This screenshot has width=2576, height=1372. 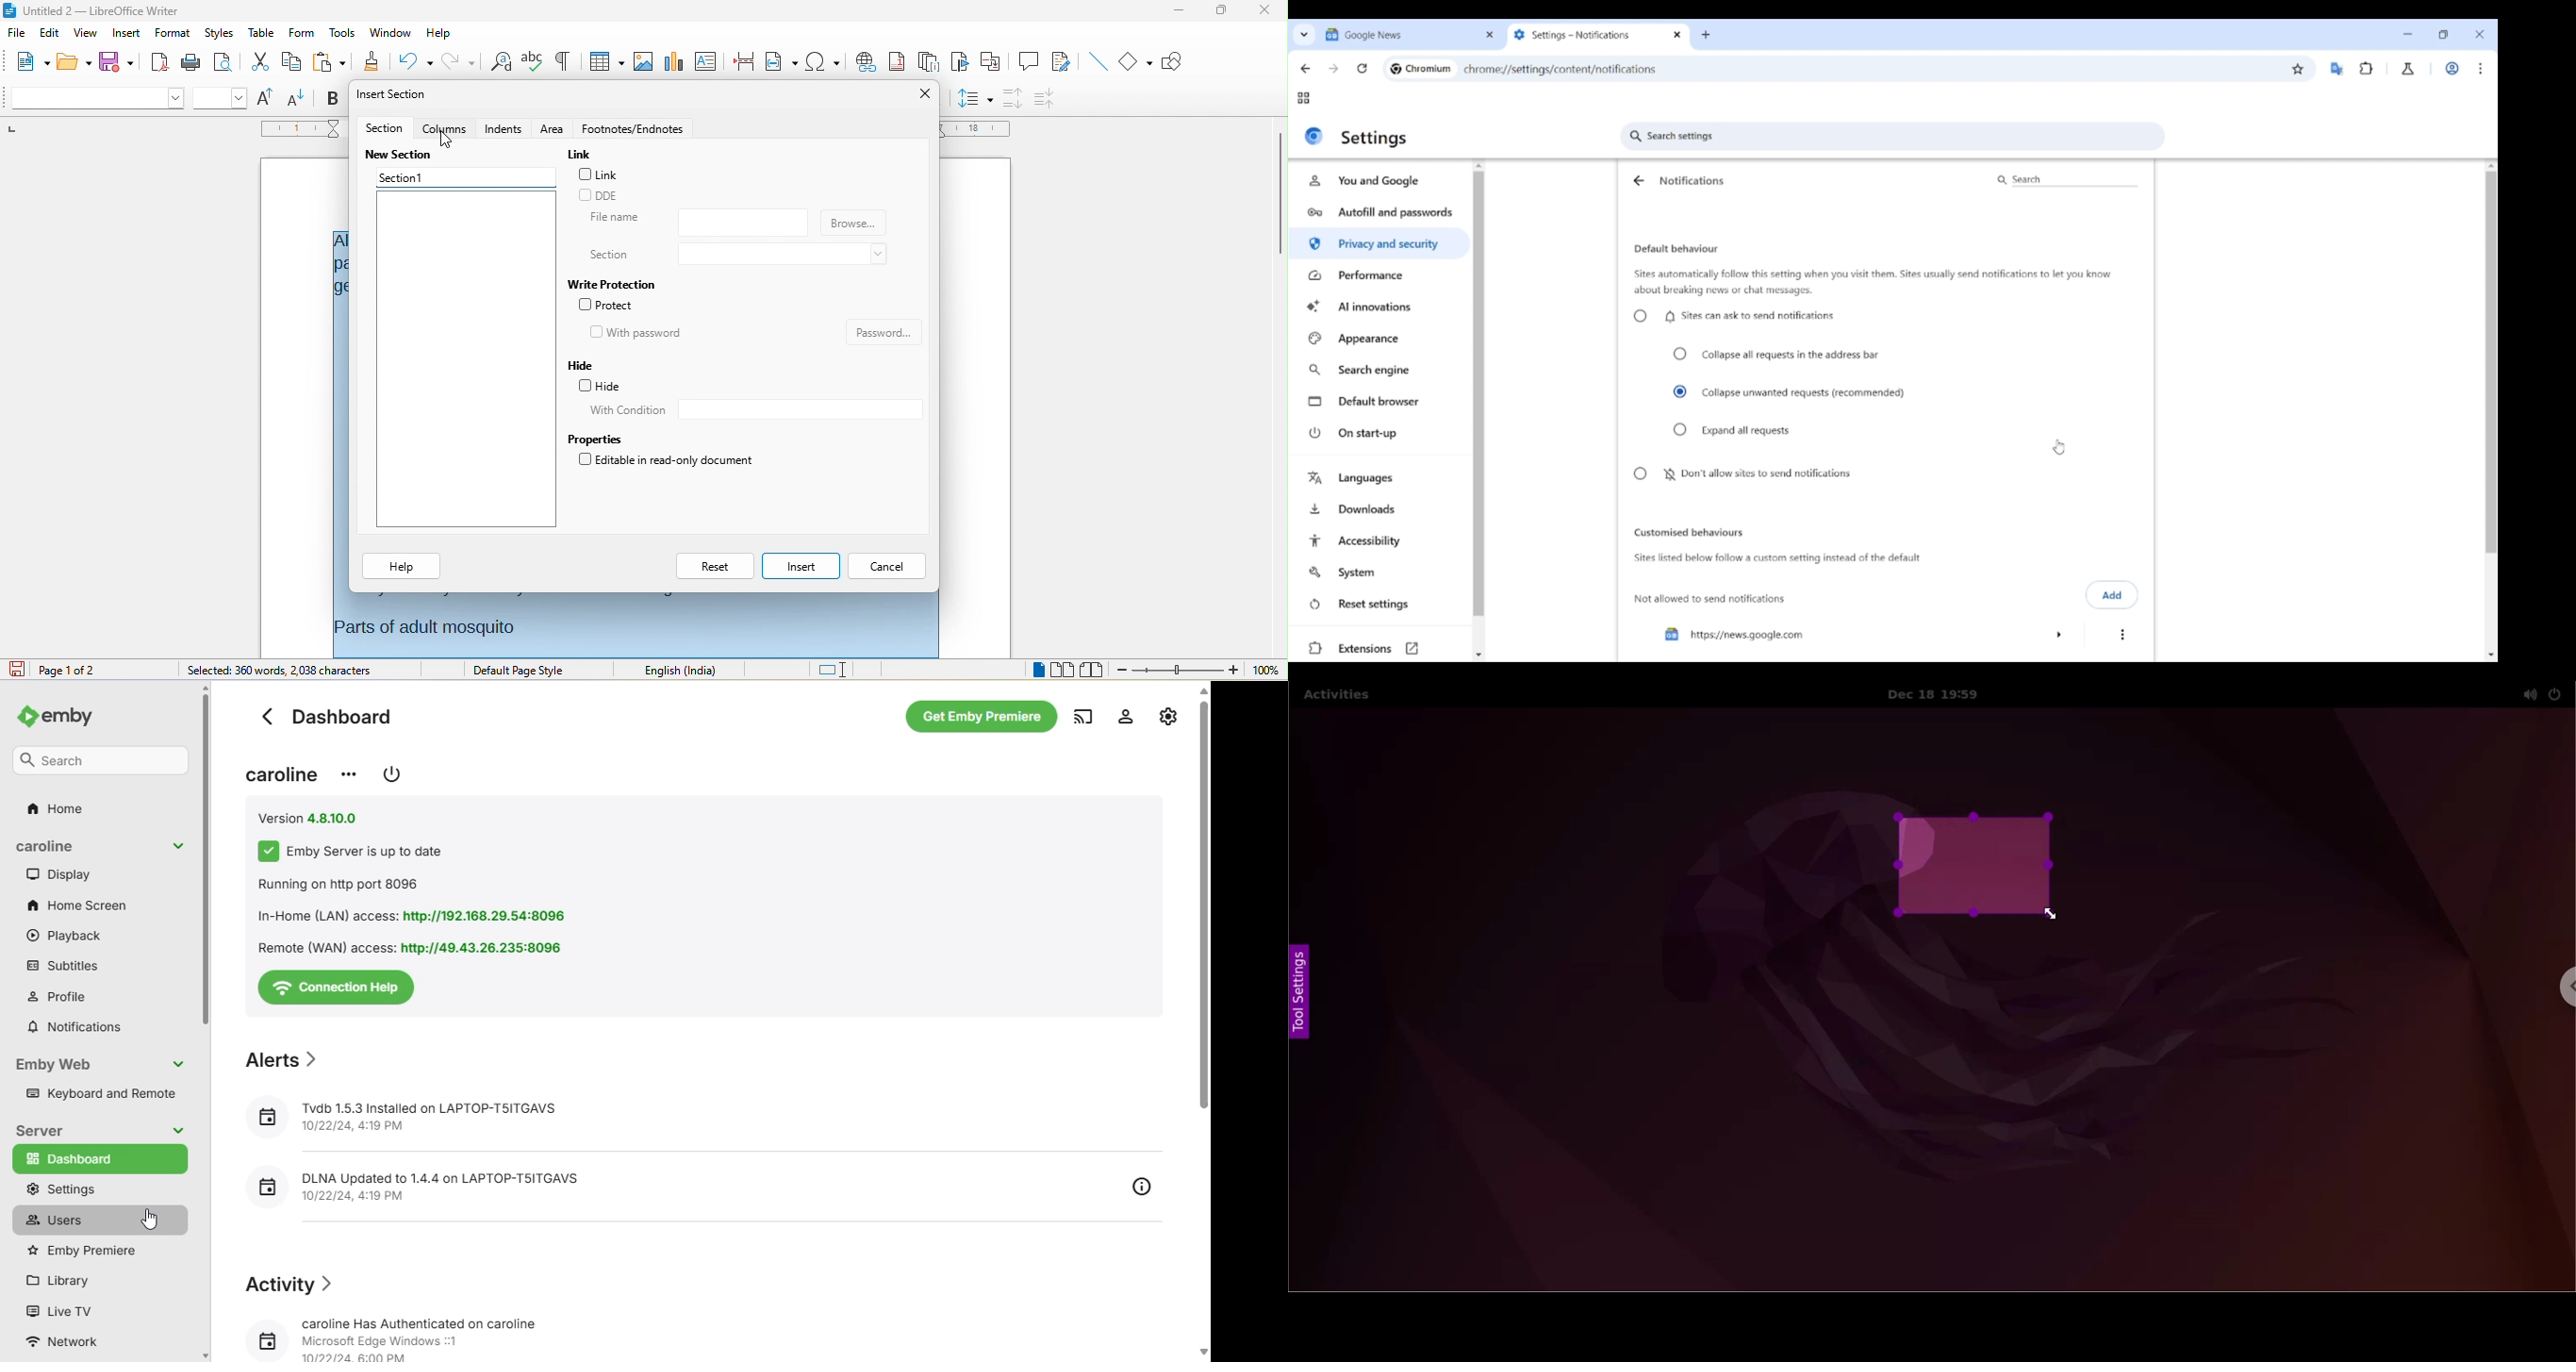 What do you see at coordinates (1378, 246) in the screenshot?
I see `Privacy and security highlighted` at bounding box center [1378, 246].